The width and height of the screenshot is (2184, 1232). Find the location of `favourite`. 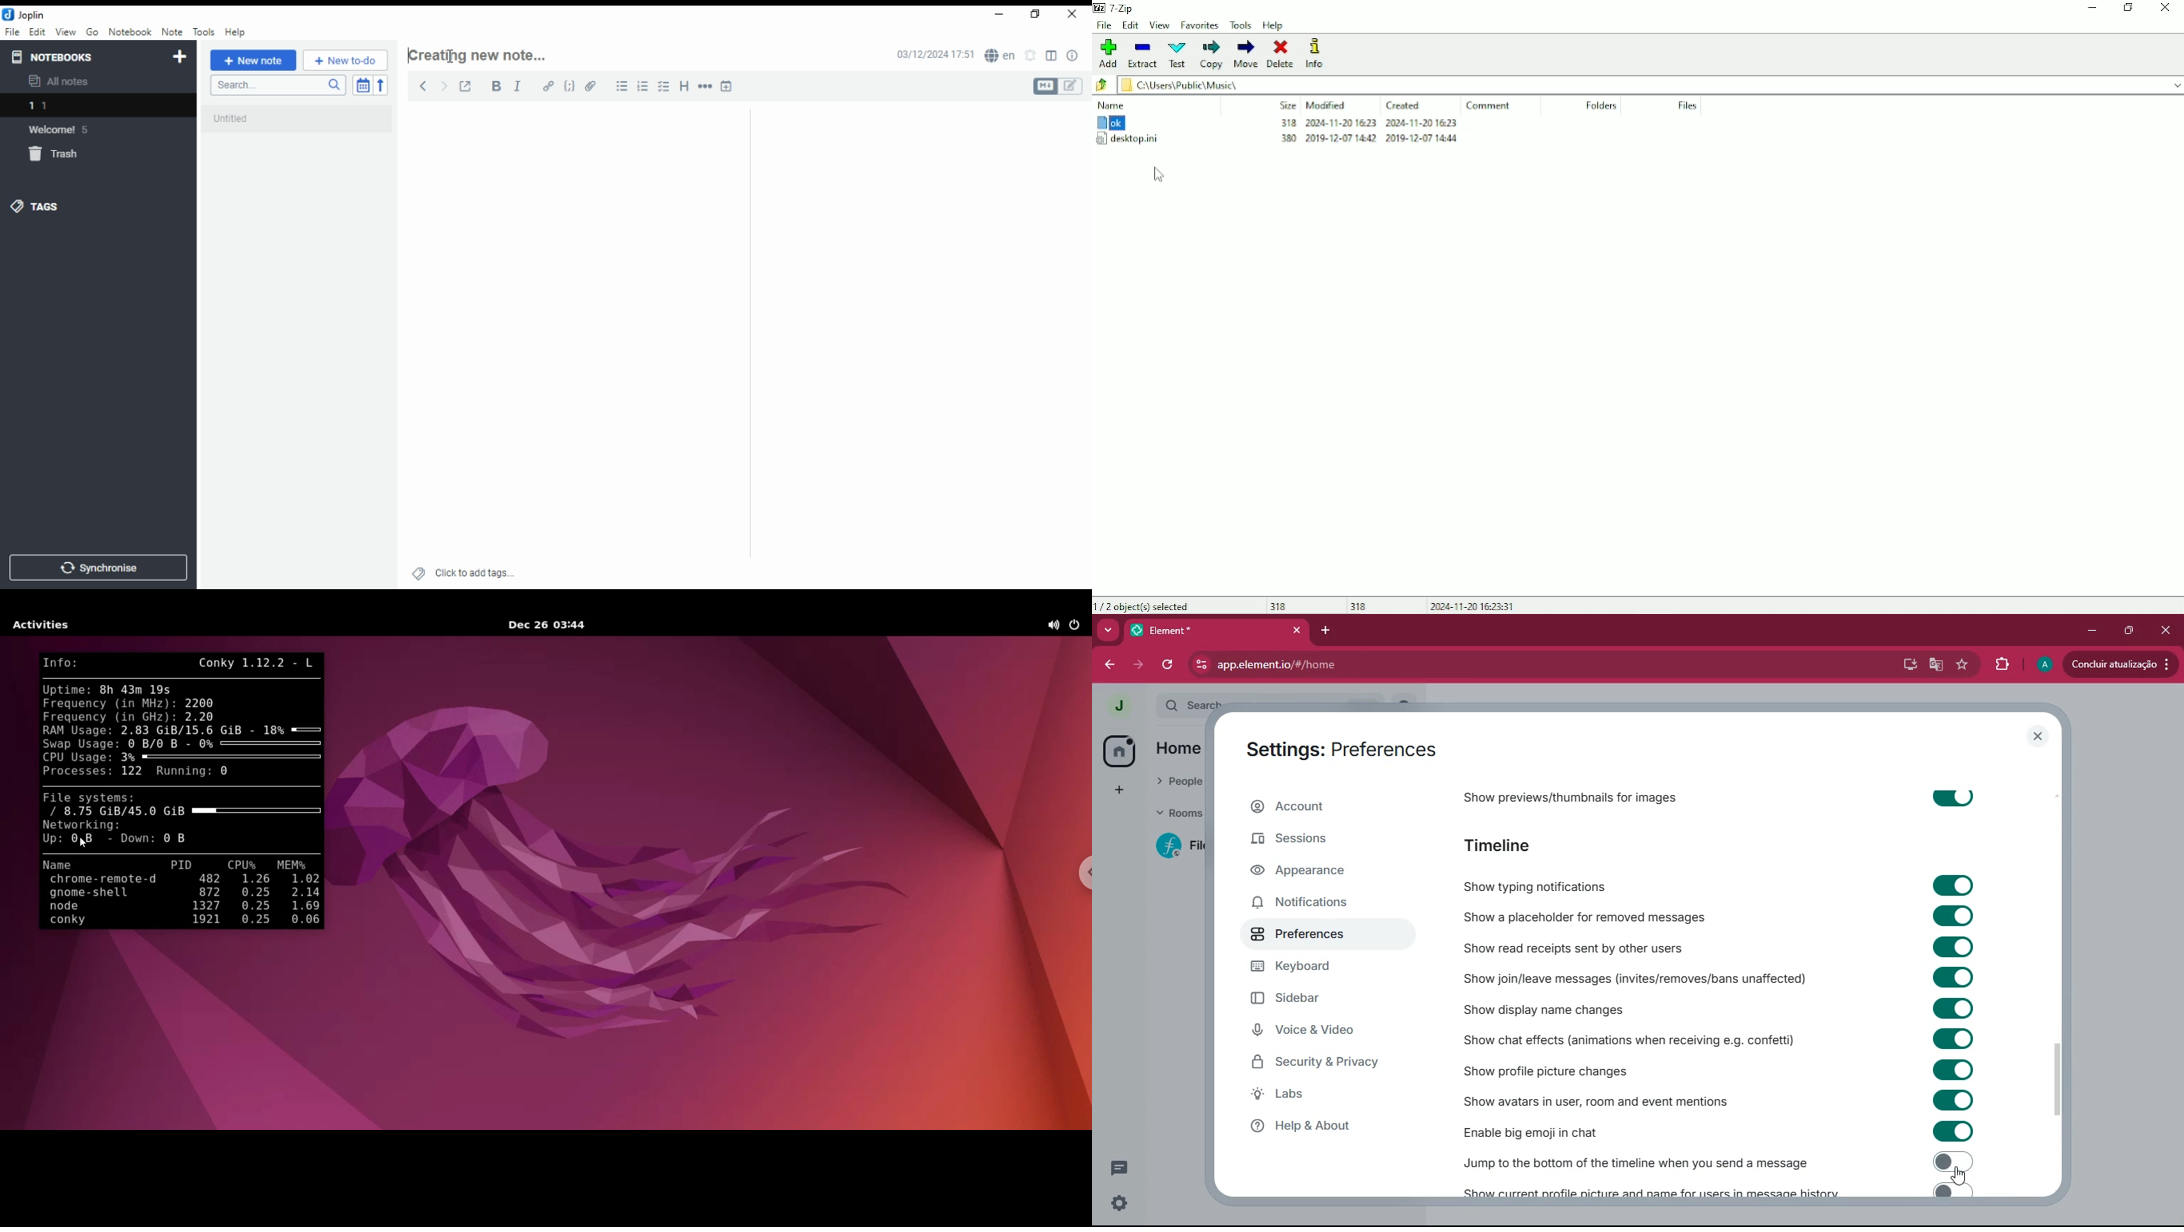

favourite is located at coordinates (1963, 665).